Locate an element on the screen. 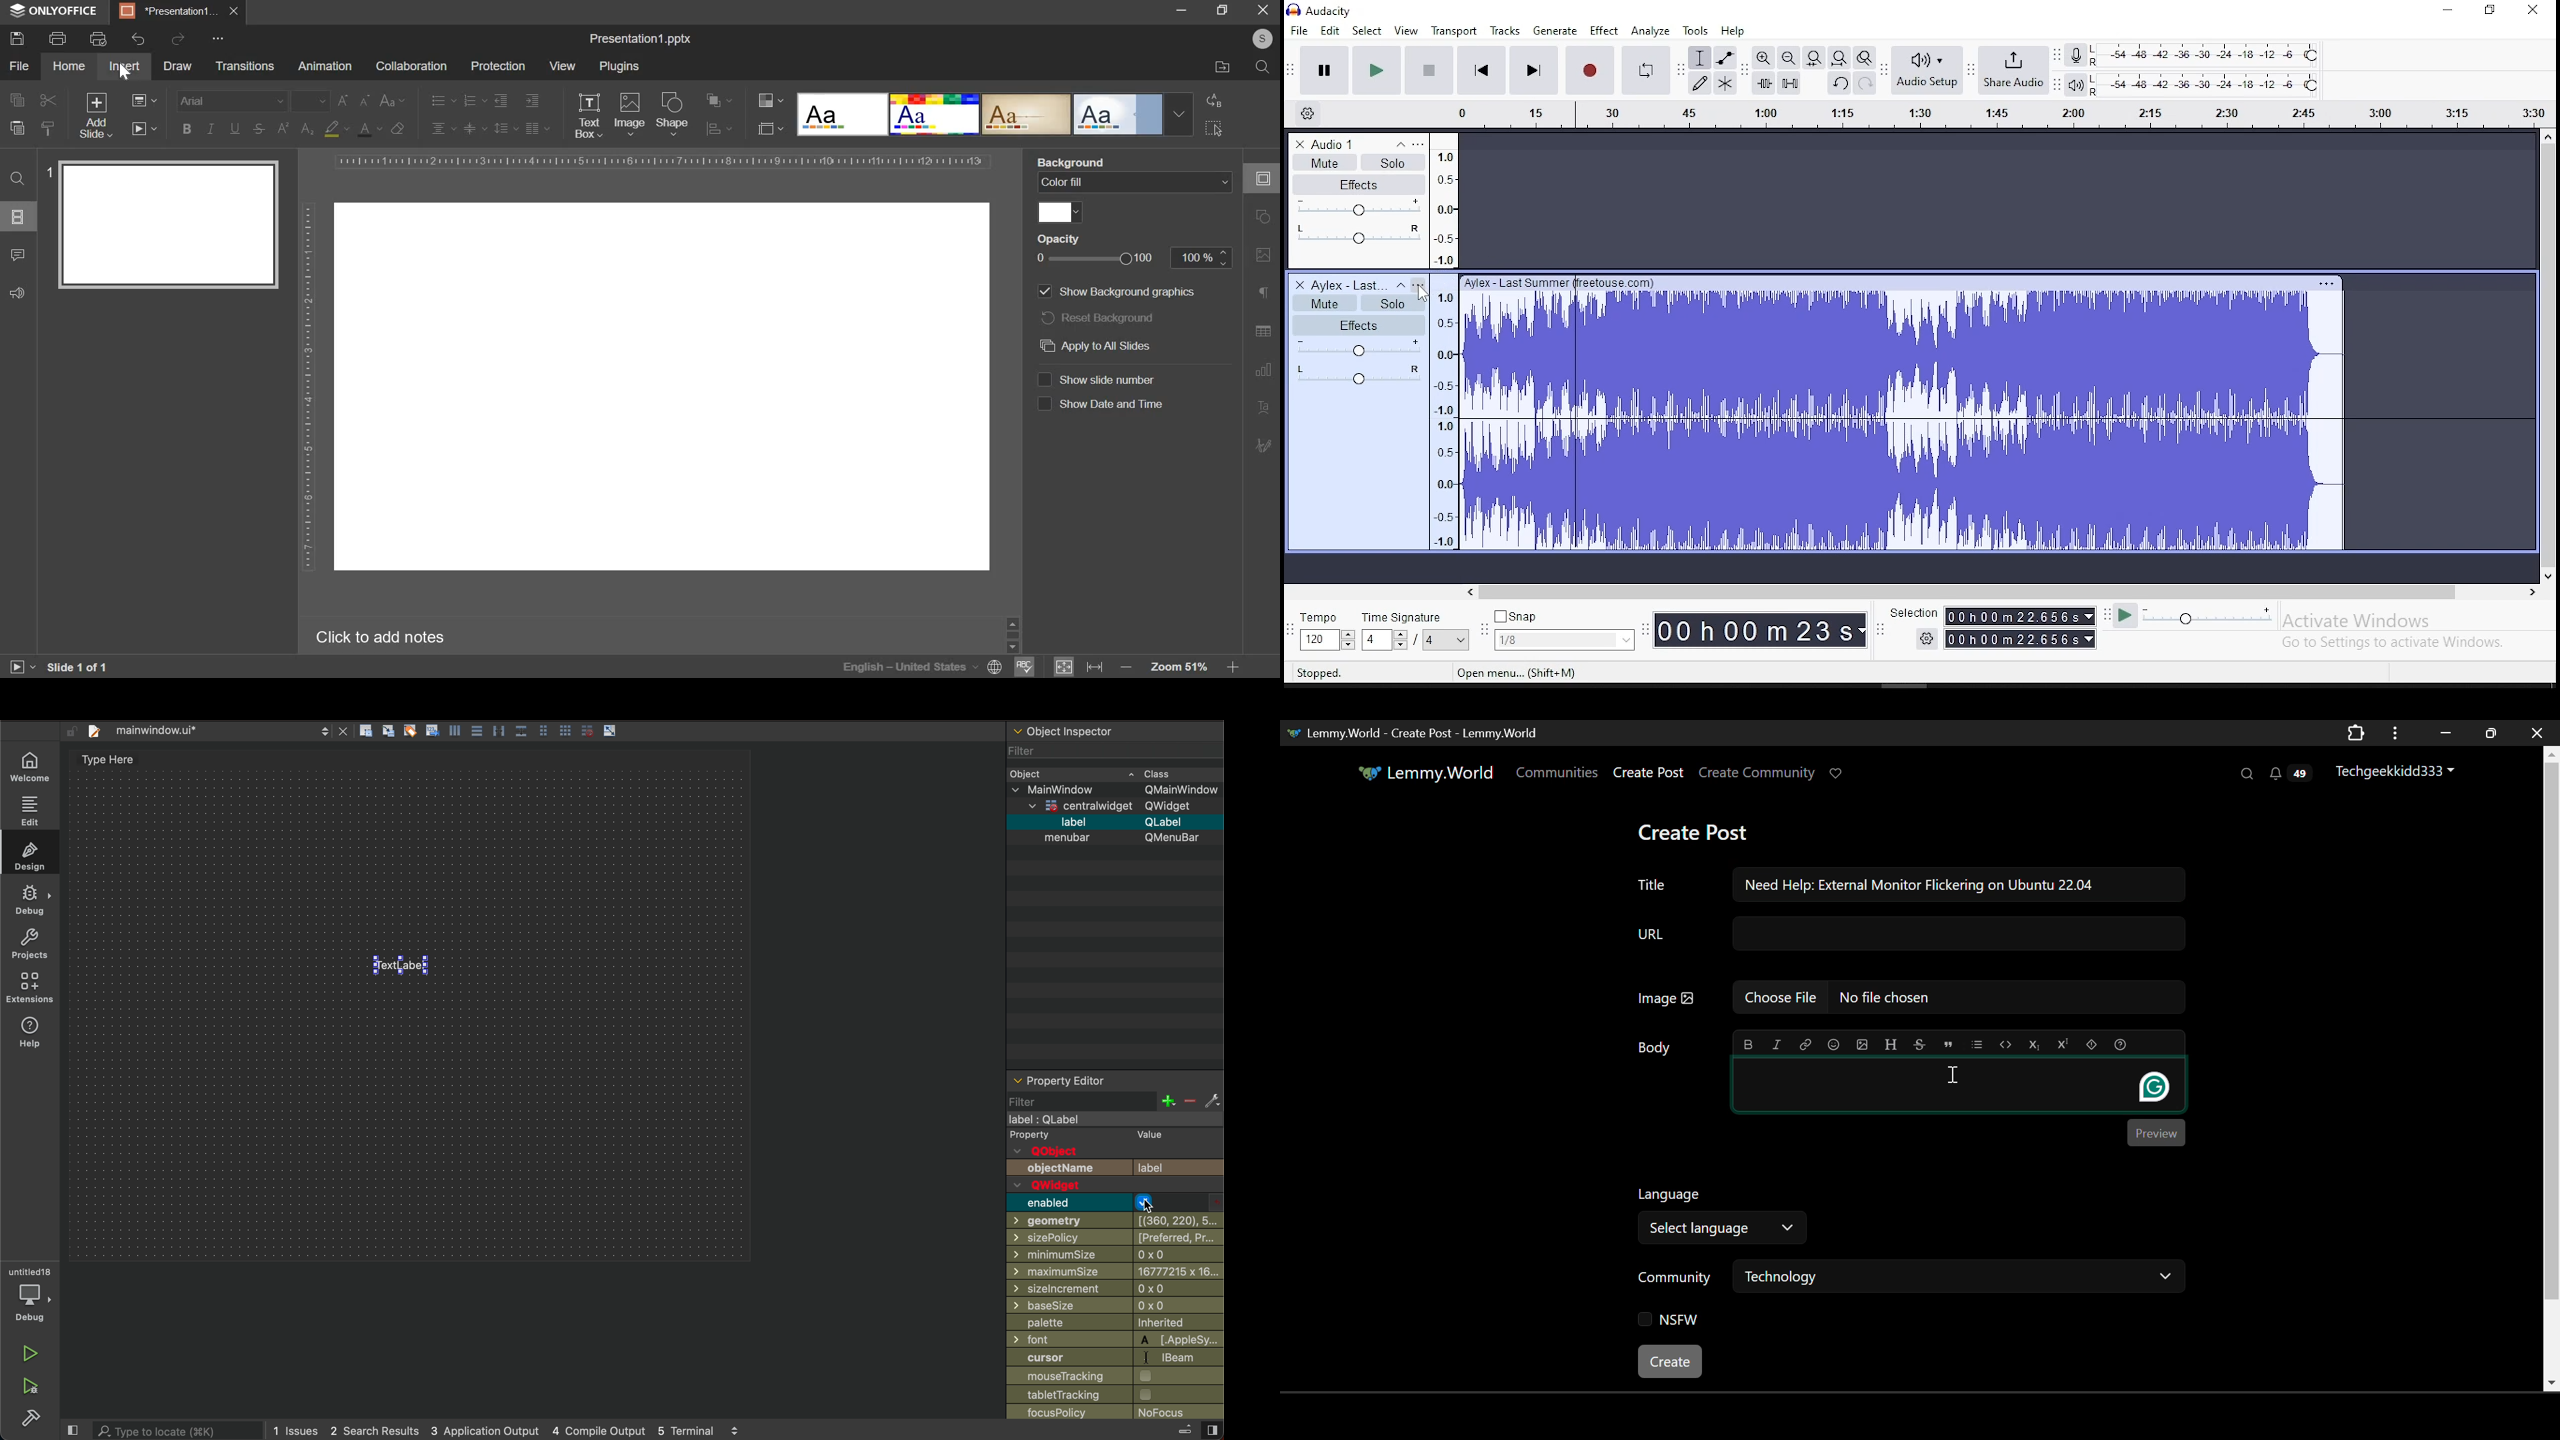  play is located at coordinates (1376, 71).